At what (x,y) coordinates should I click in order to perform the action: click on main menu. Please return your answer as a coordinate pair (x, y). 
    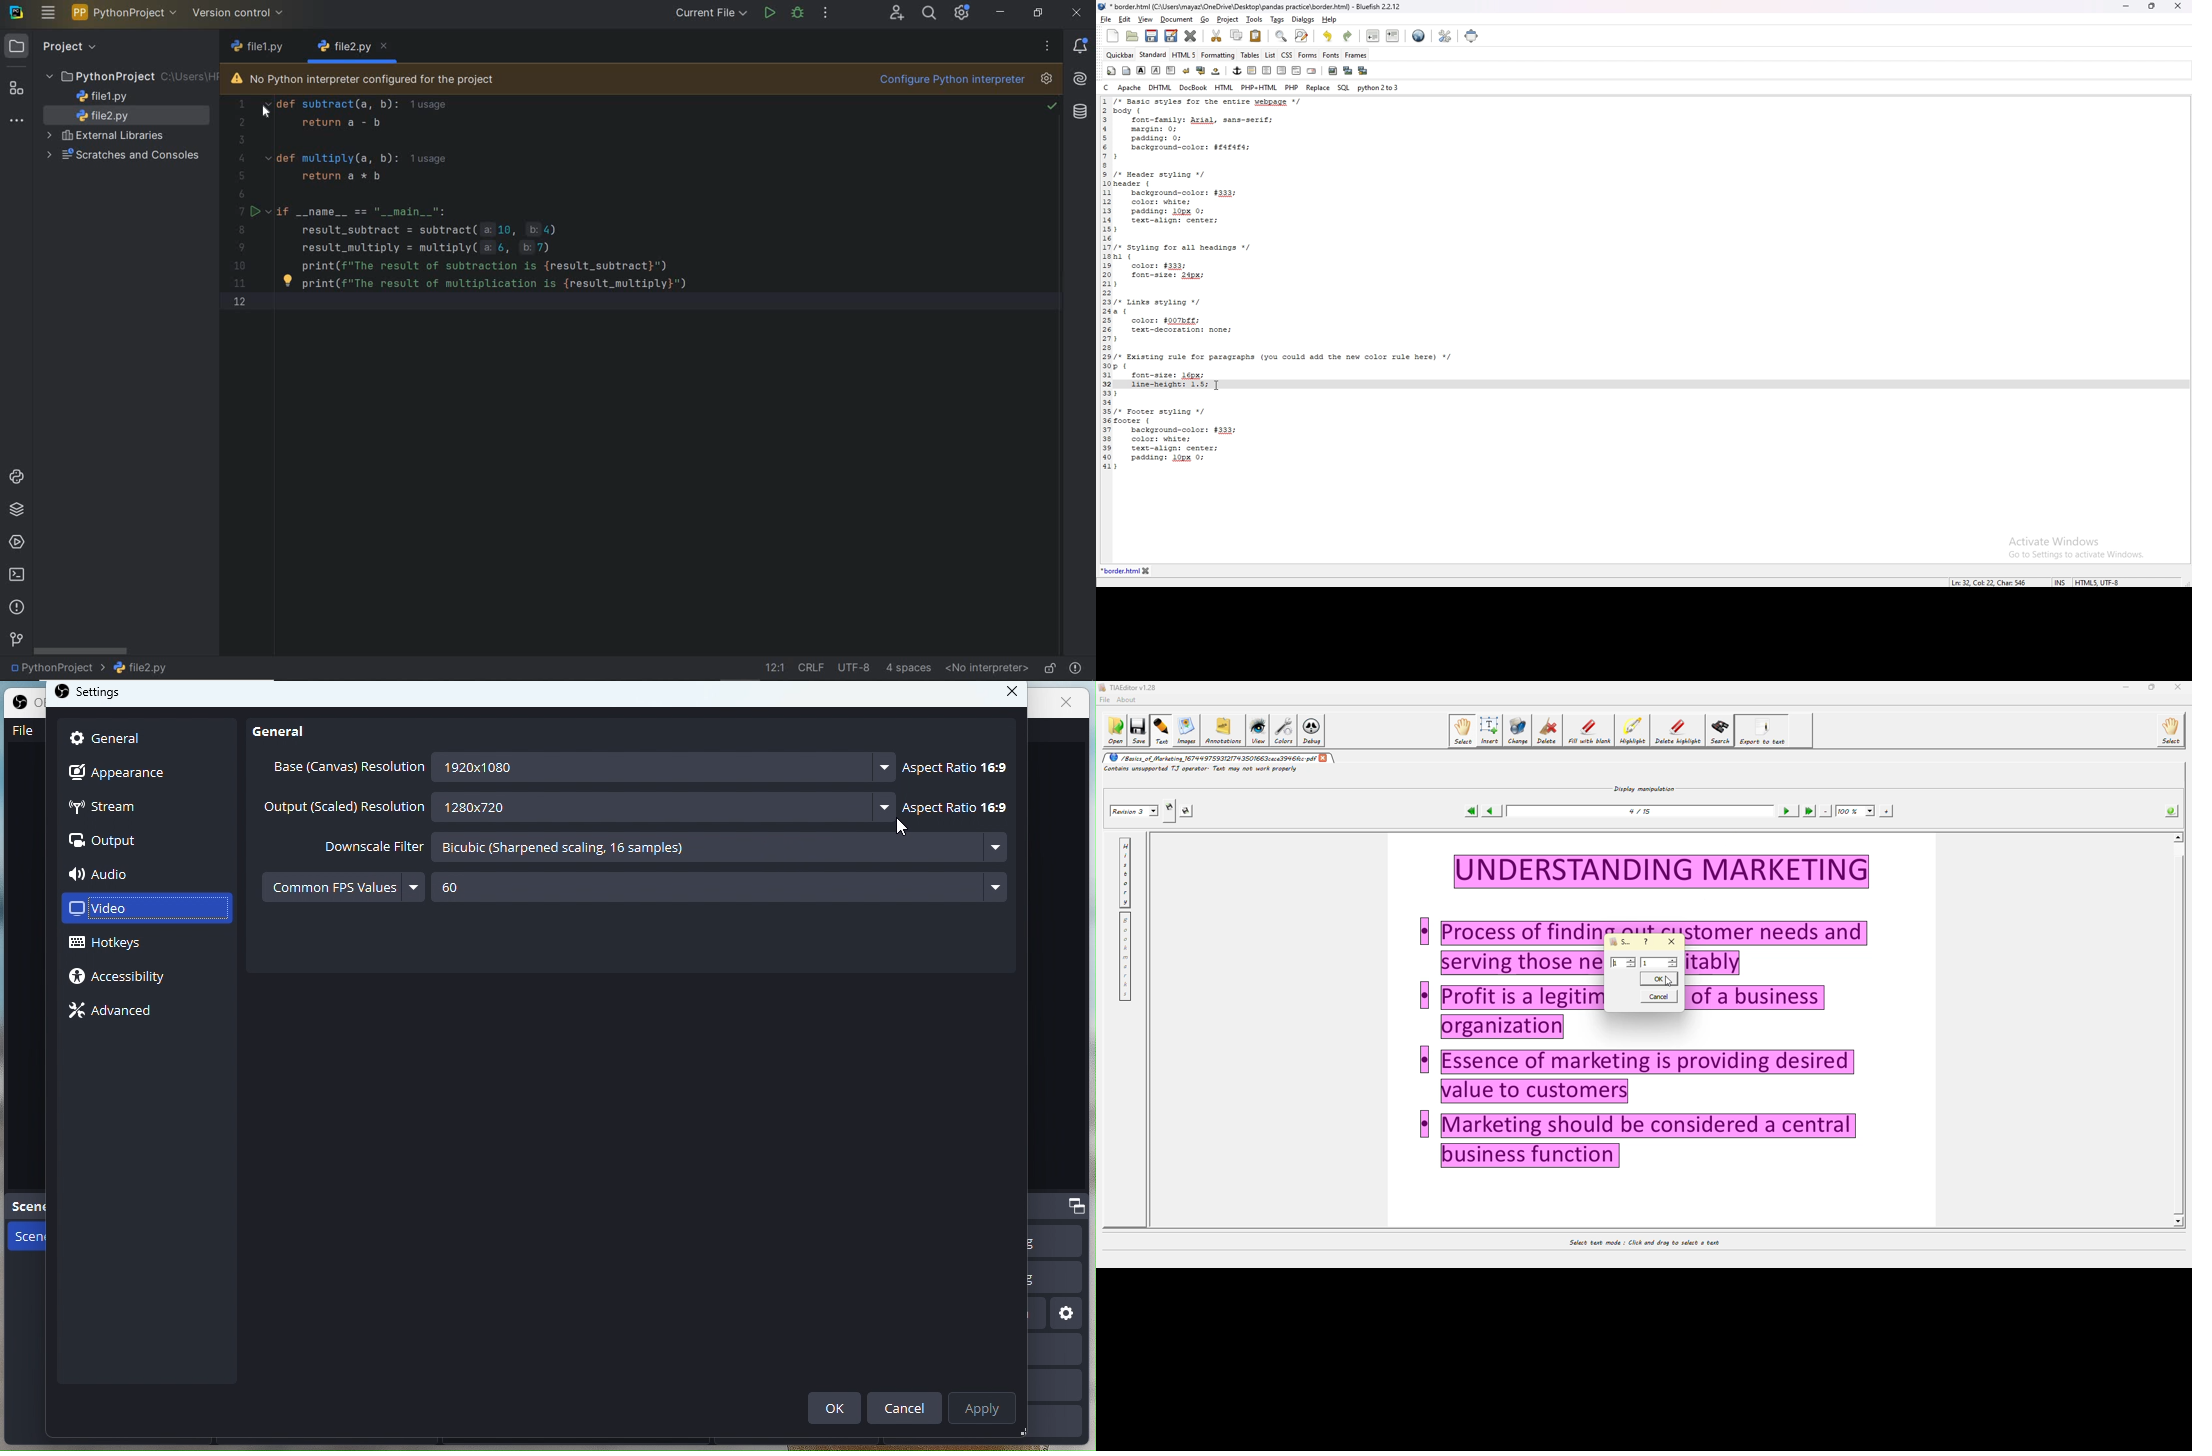
    Looking at the image, I should click on (48, 14).